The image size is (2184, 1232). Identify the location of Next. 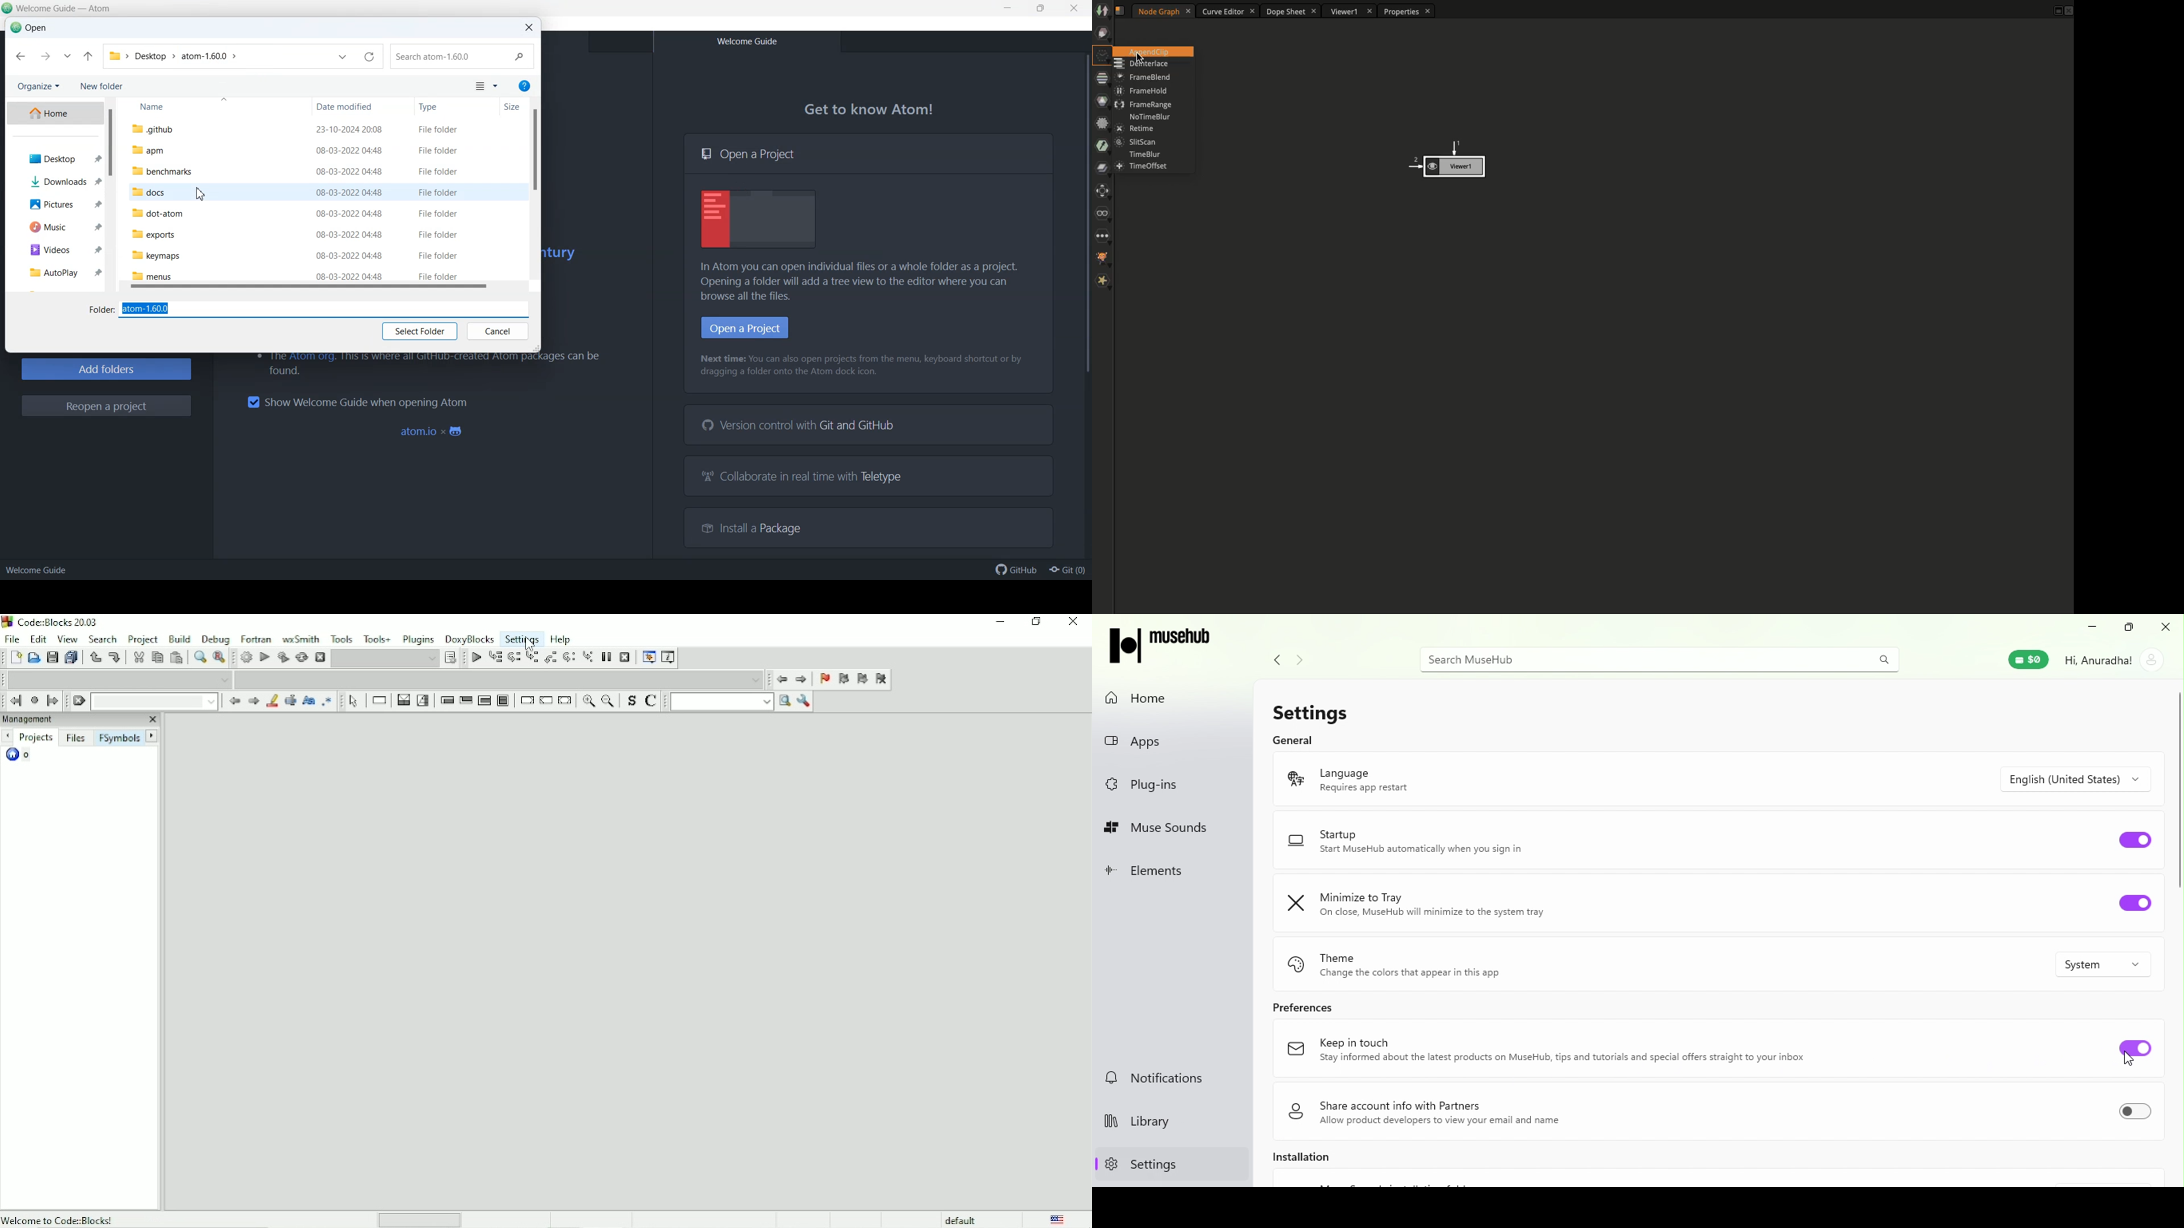
(151, 735).